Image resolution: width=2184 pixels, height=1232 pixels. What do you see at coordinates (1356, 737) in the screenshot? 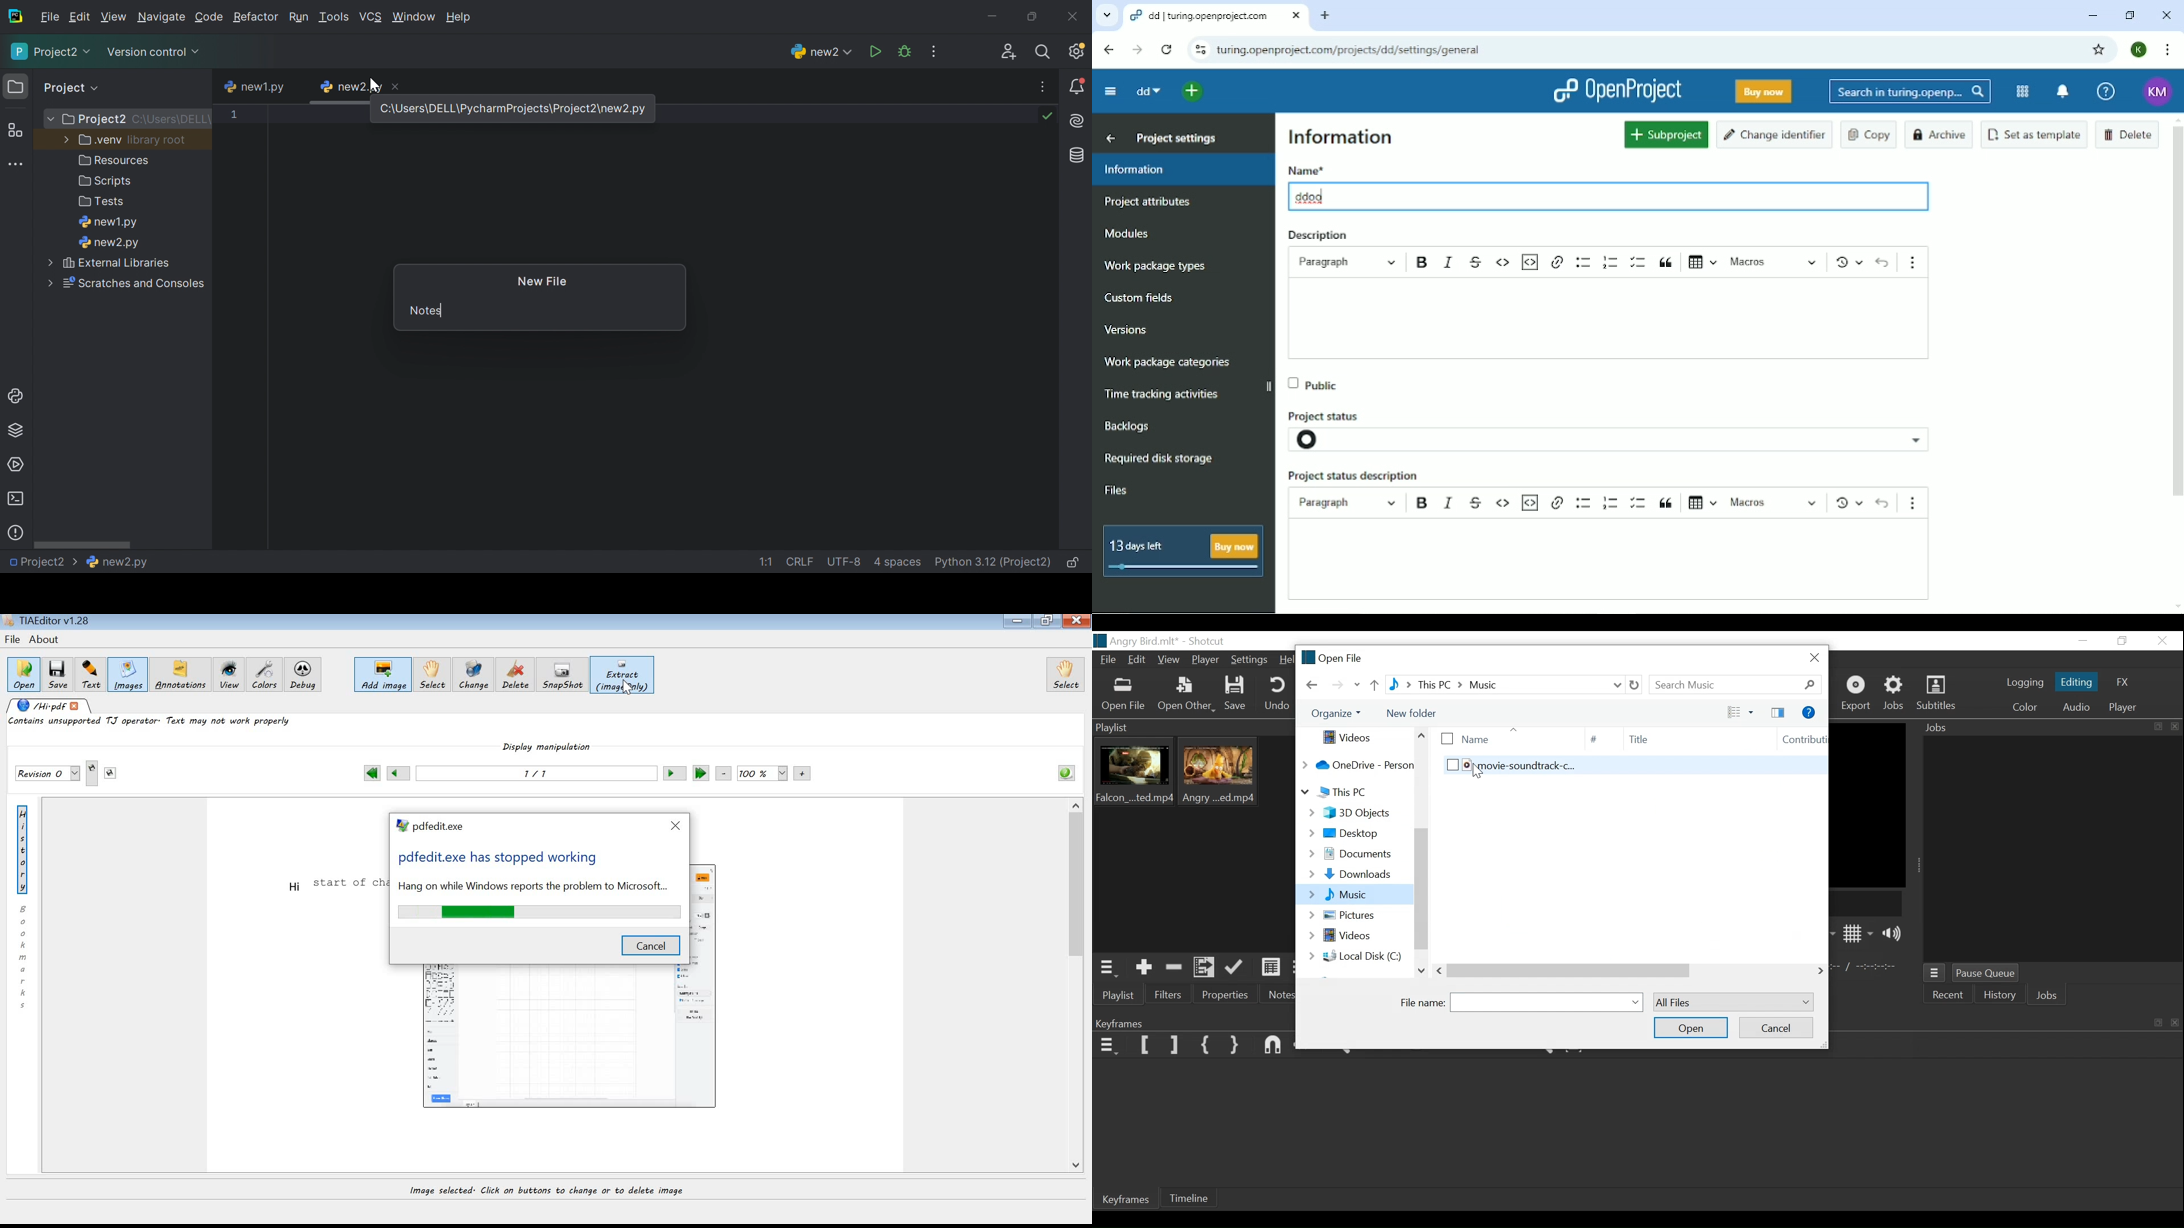
I see `Videos` at bounding box center [1356, 737].